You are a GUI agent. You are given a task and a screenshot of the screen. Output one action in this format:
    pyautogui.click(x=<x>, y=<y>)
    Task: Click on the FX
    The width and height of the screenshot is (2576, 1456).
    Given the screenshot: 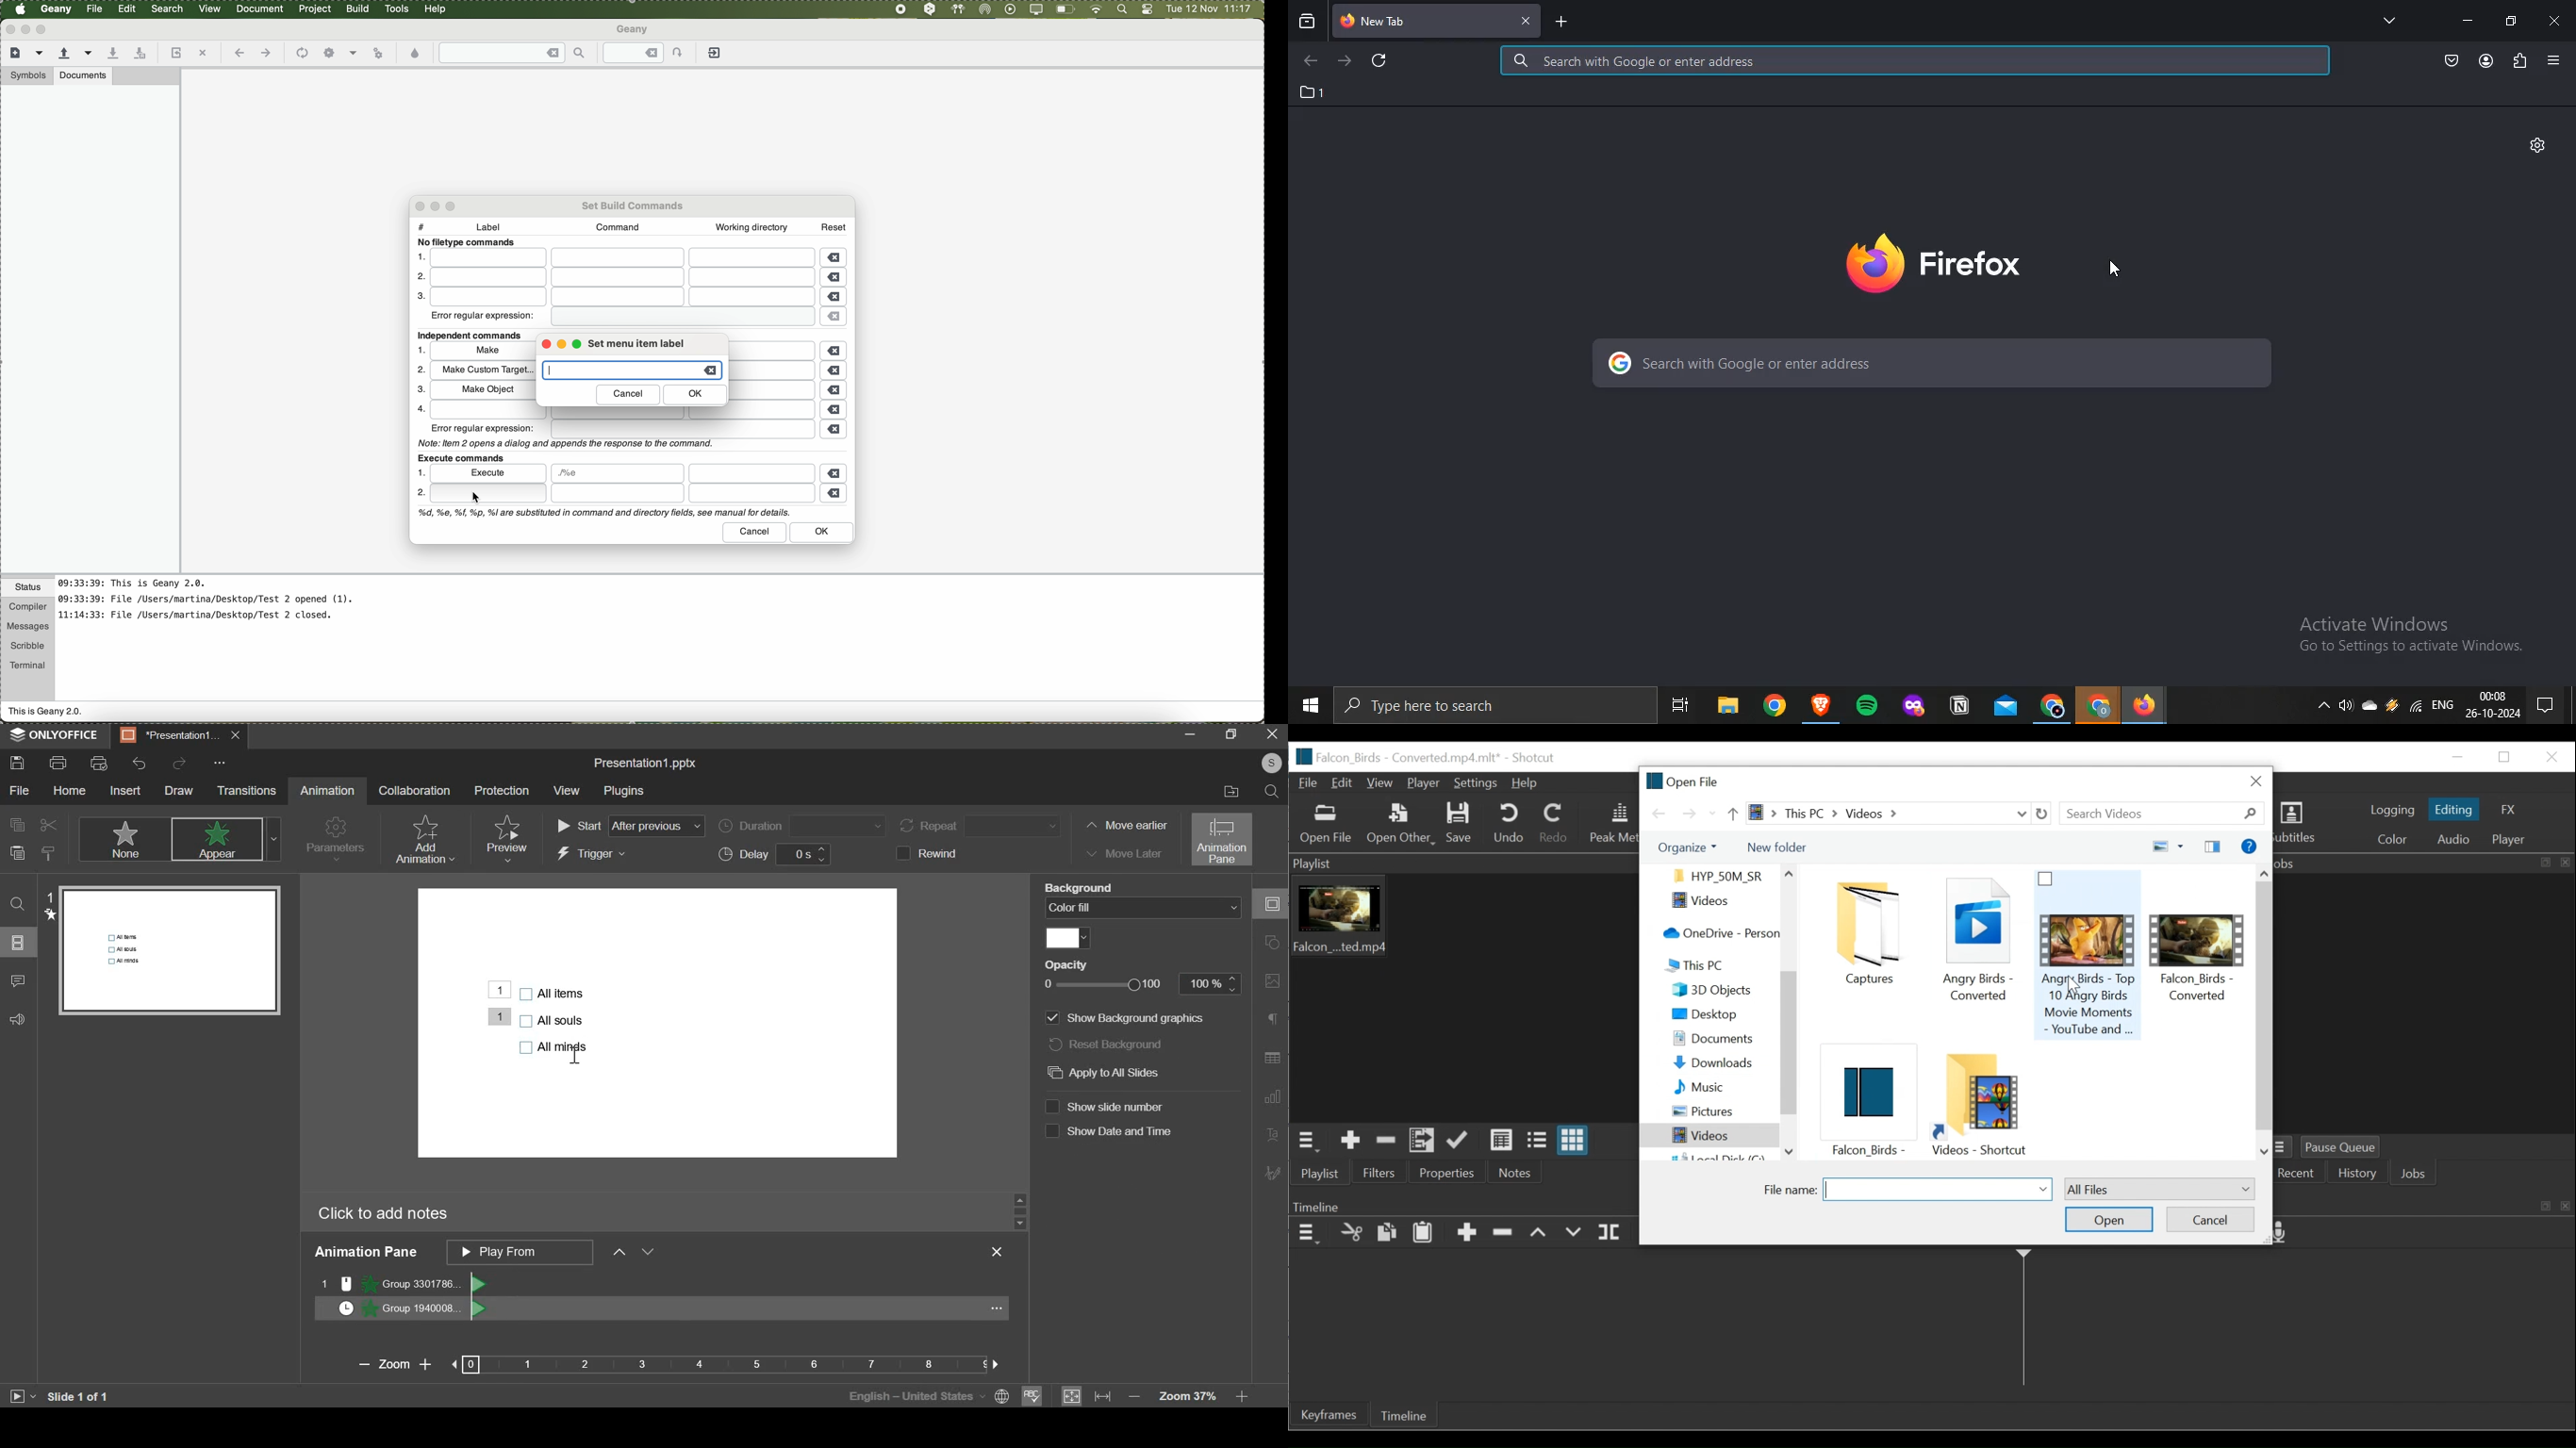 What is the action you would take?
    pyautogui.click(x=2506, y=810)
    